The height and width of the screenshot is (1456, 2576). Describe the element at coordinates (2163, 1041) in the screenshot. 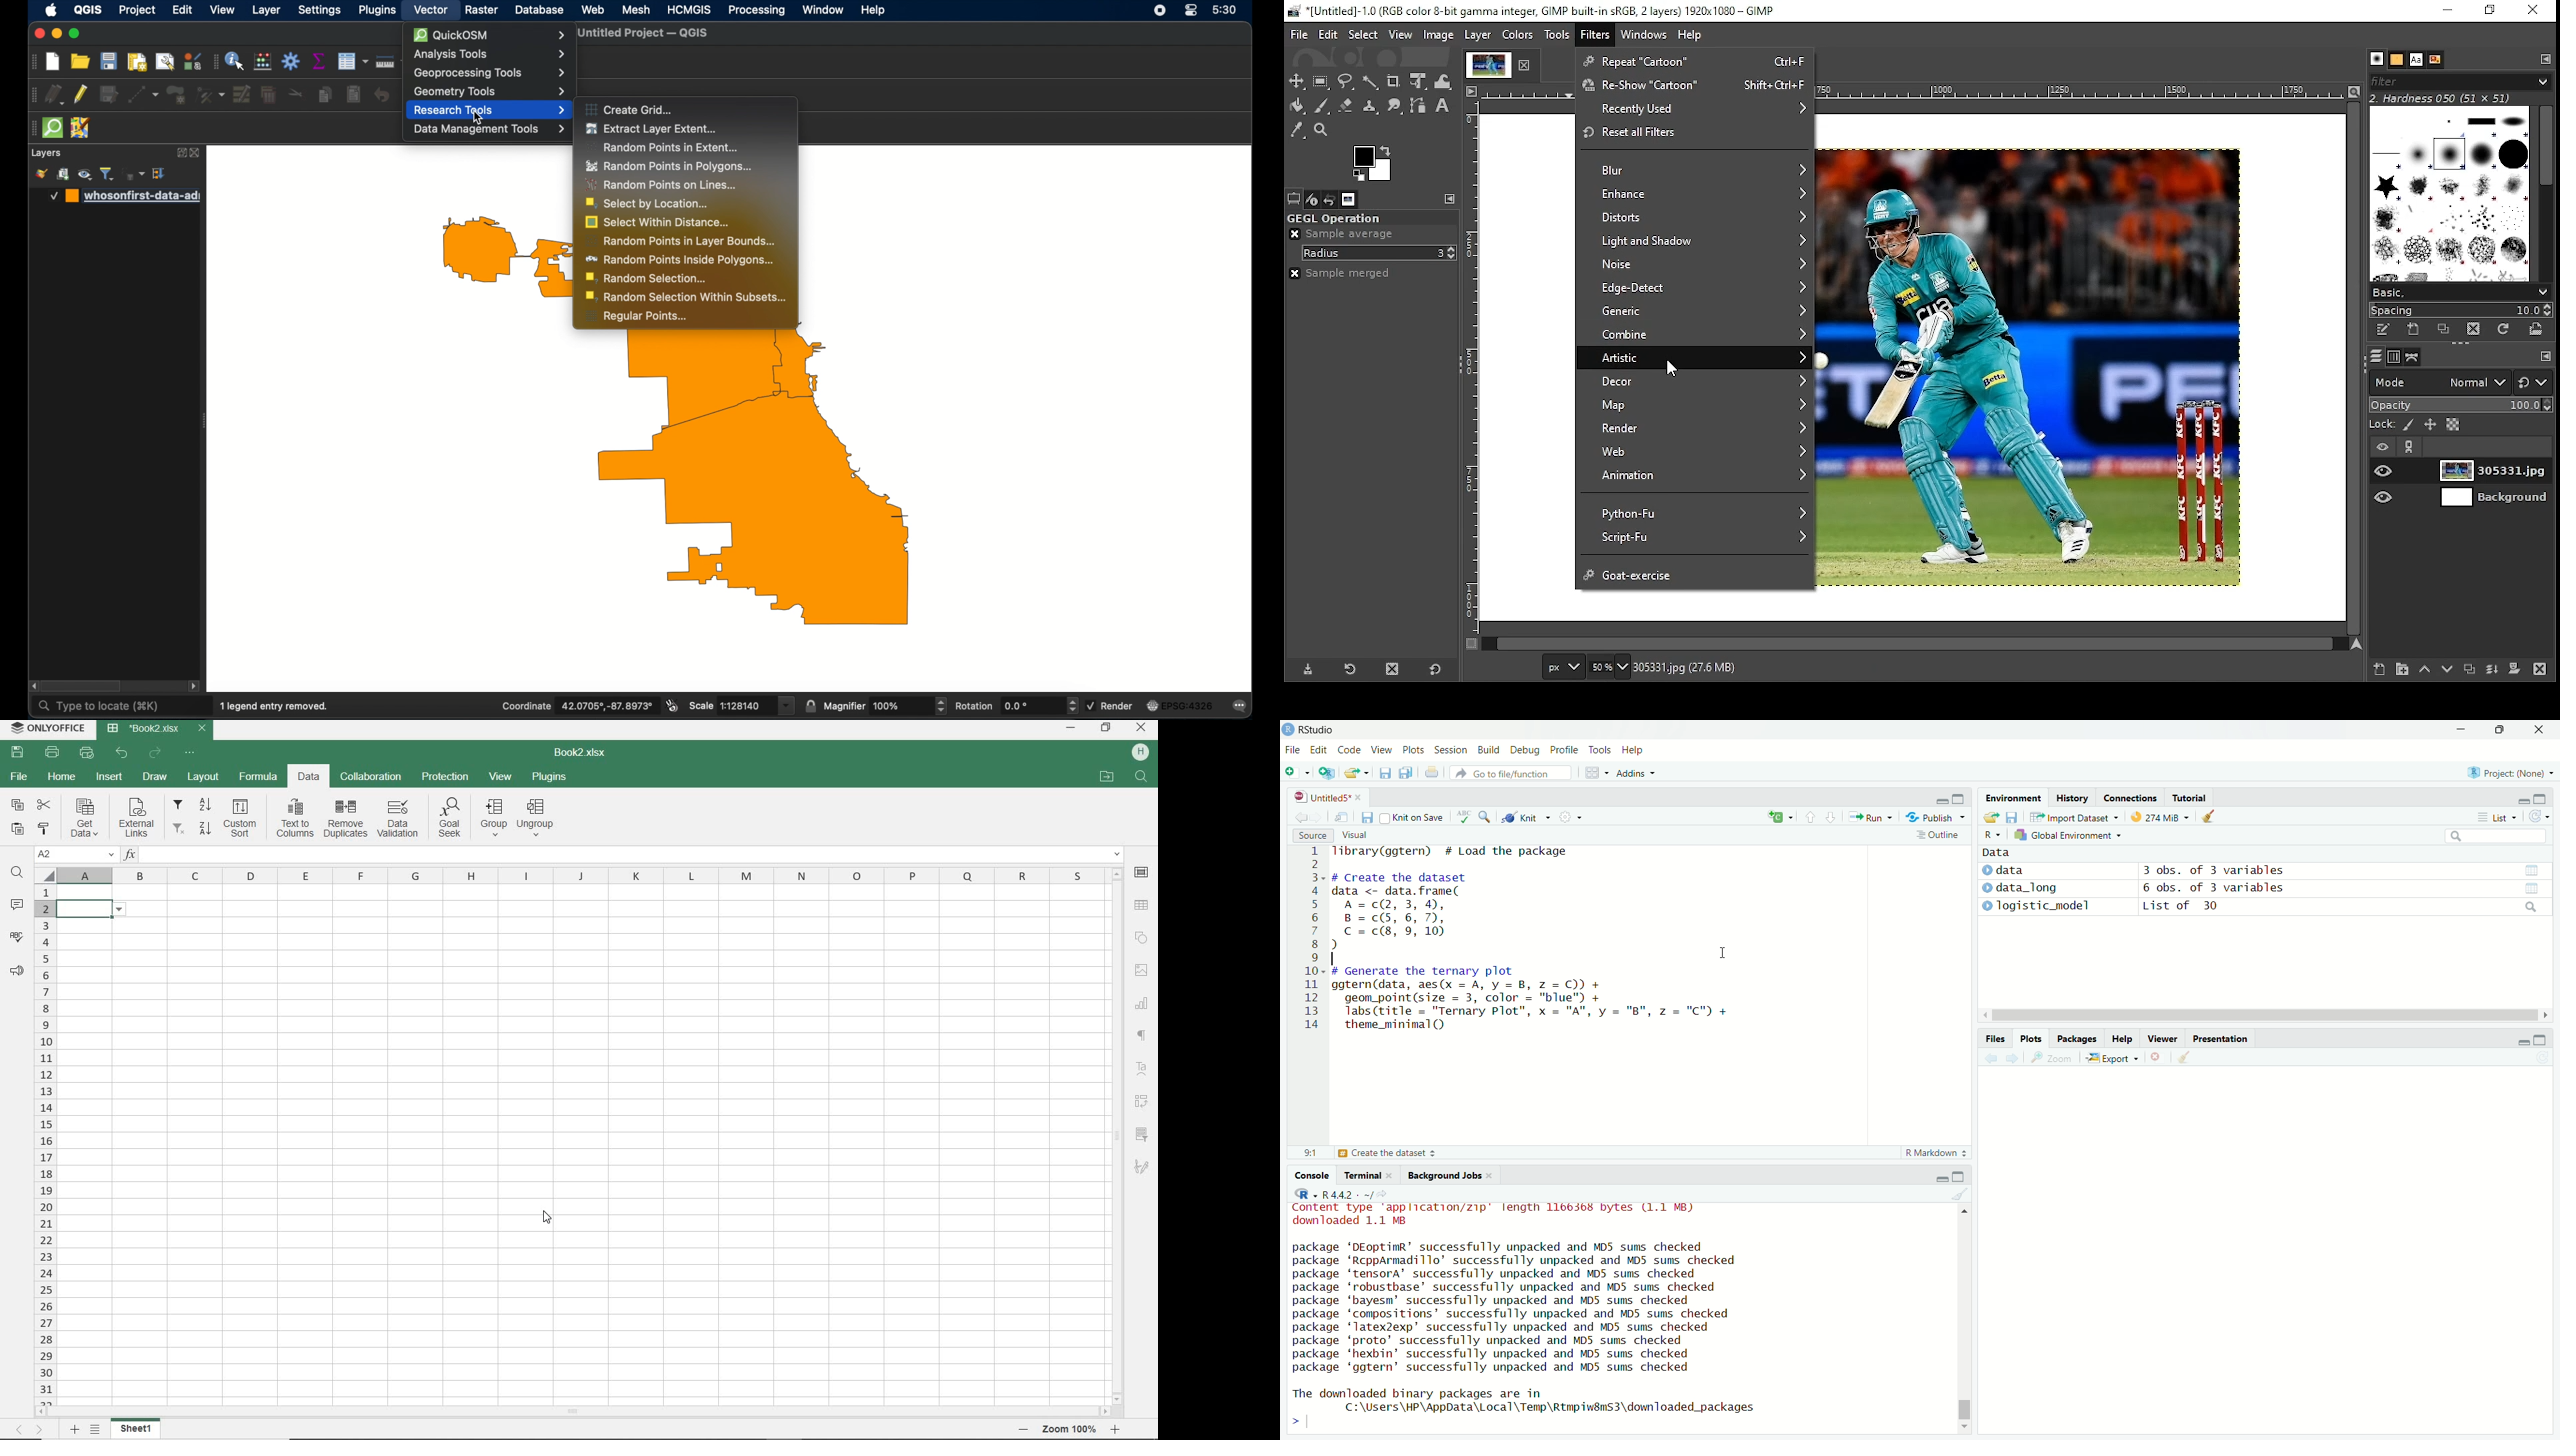

I see `Viewer` at that location.